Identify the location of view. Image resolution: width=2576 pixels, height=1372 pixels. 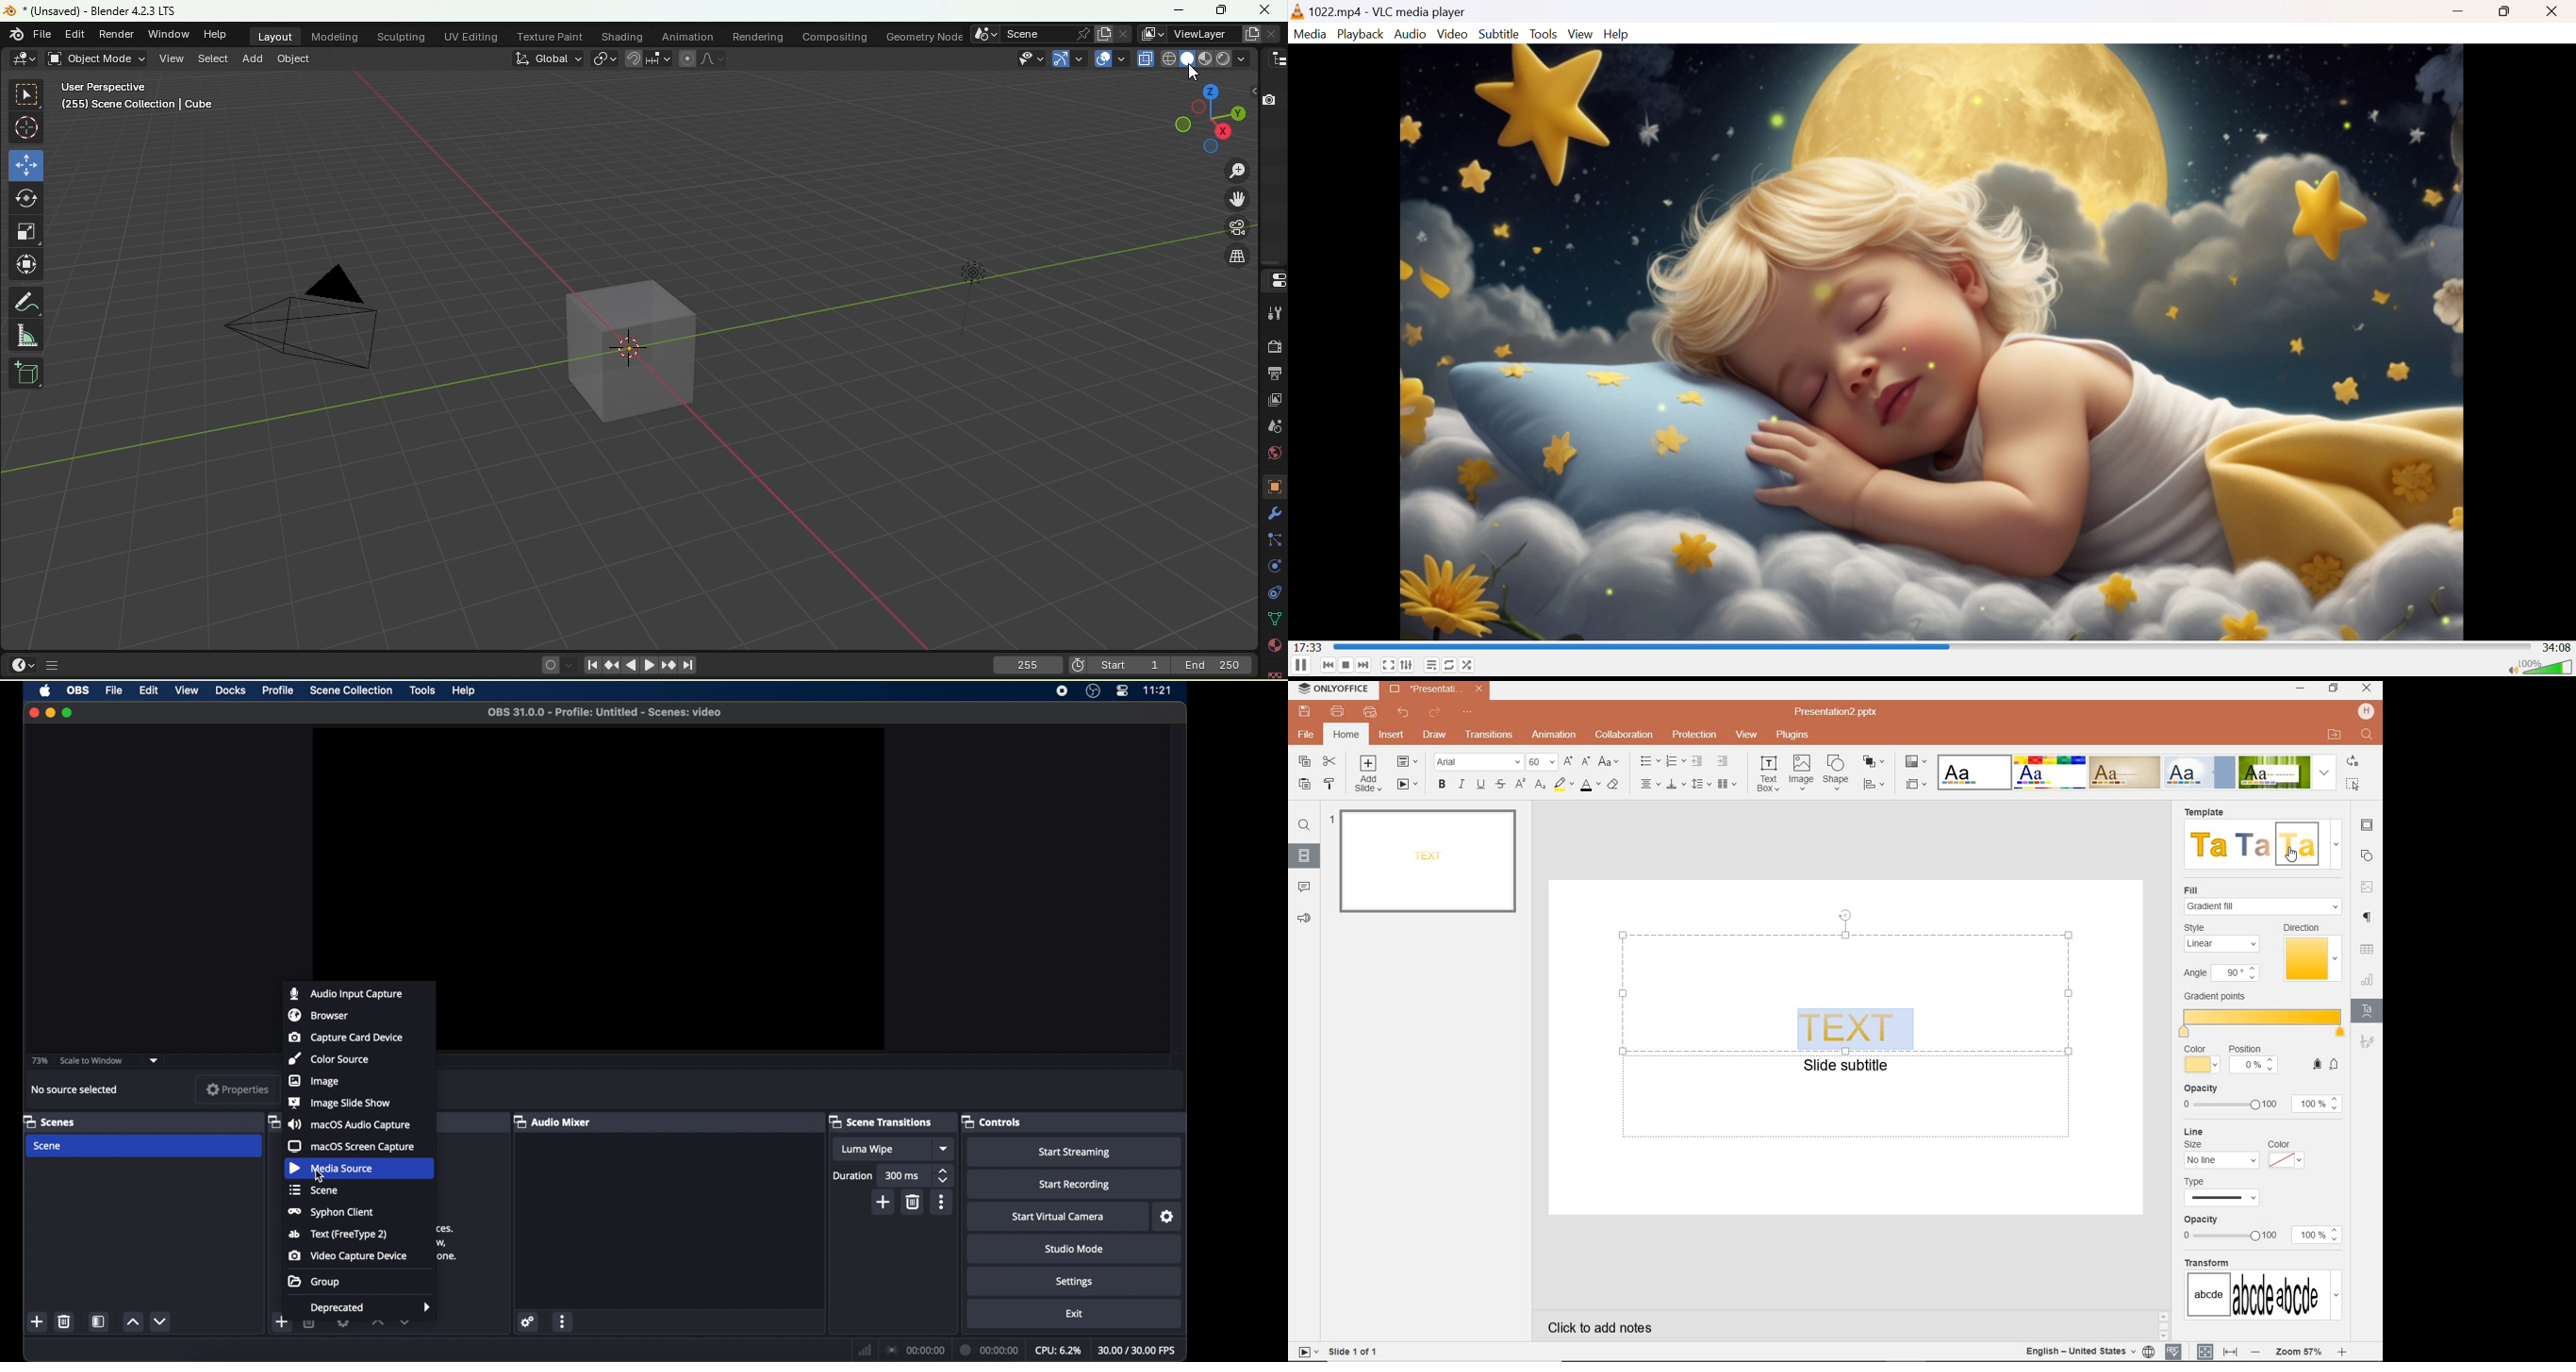
(186, 689).